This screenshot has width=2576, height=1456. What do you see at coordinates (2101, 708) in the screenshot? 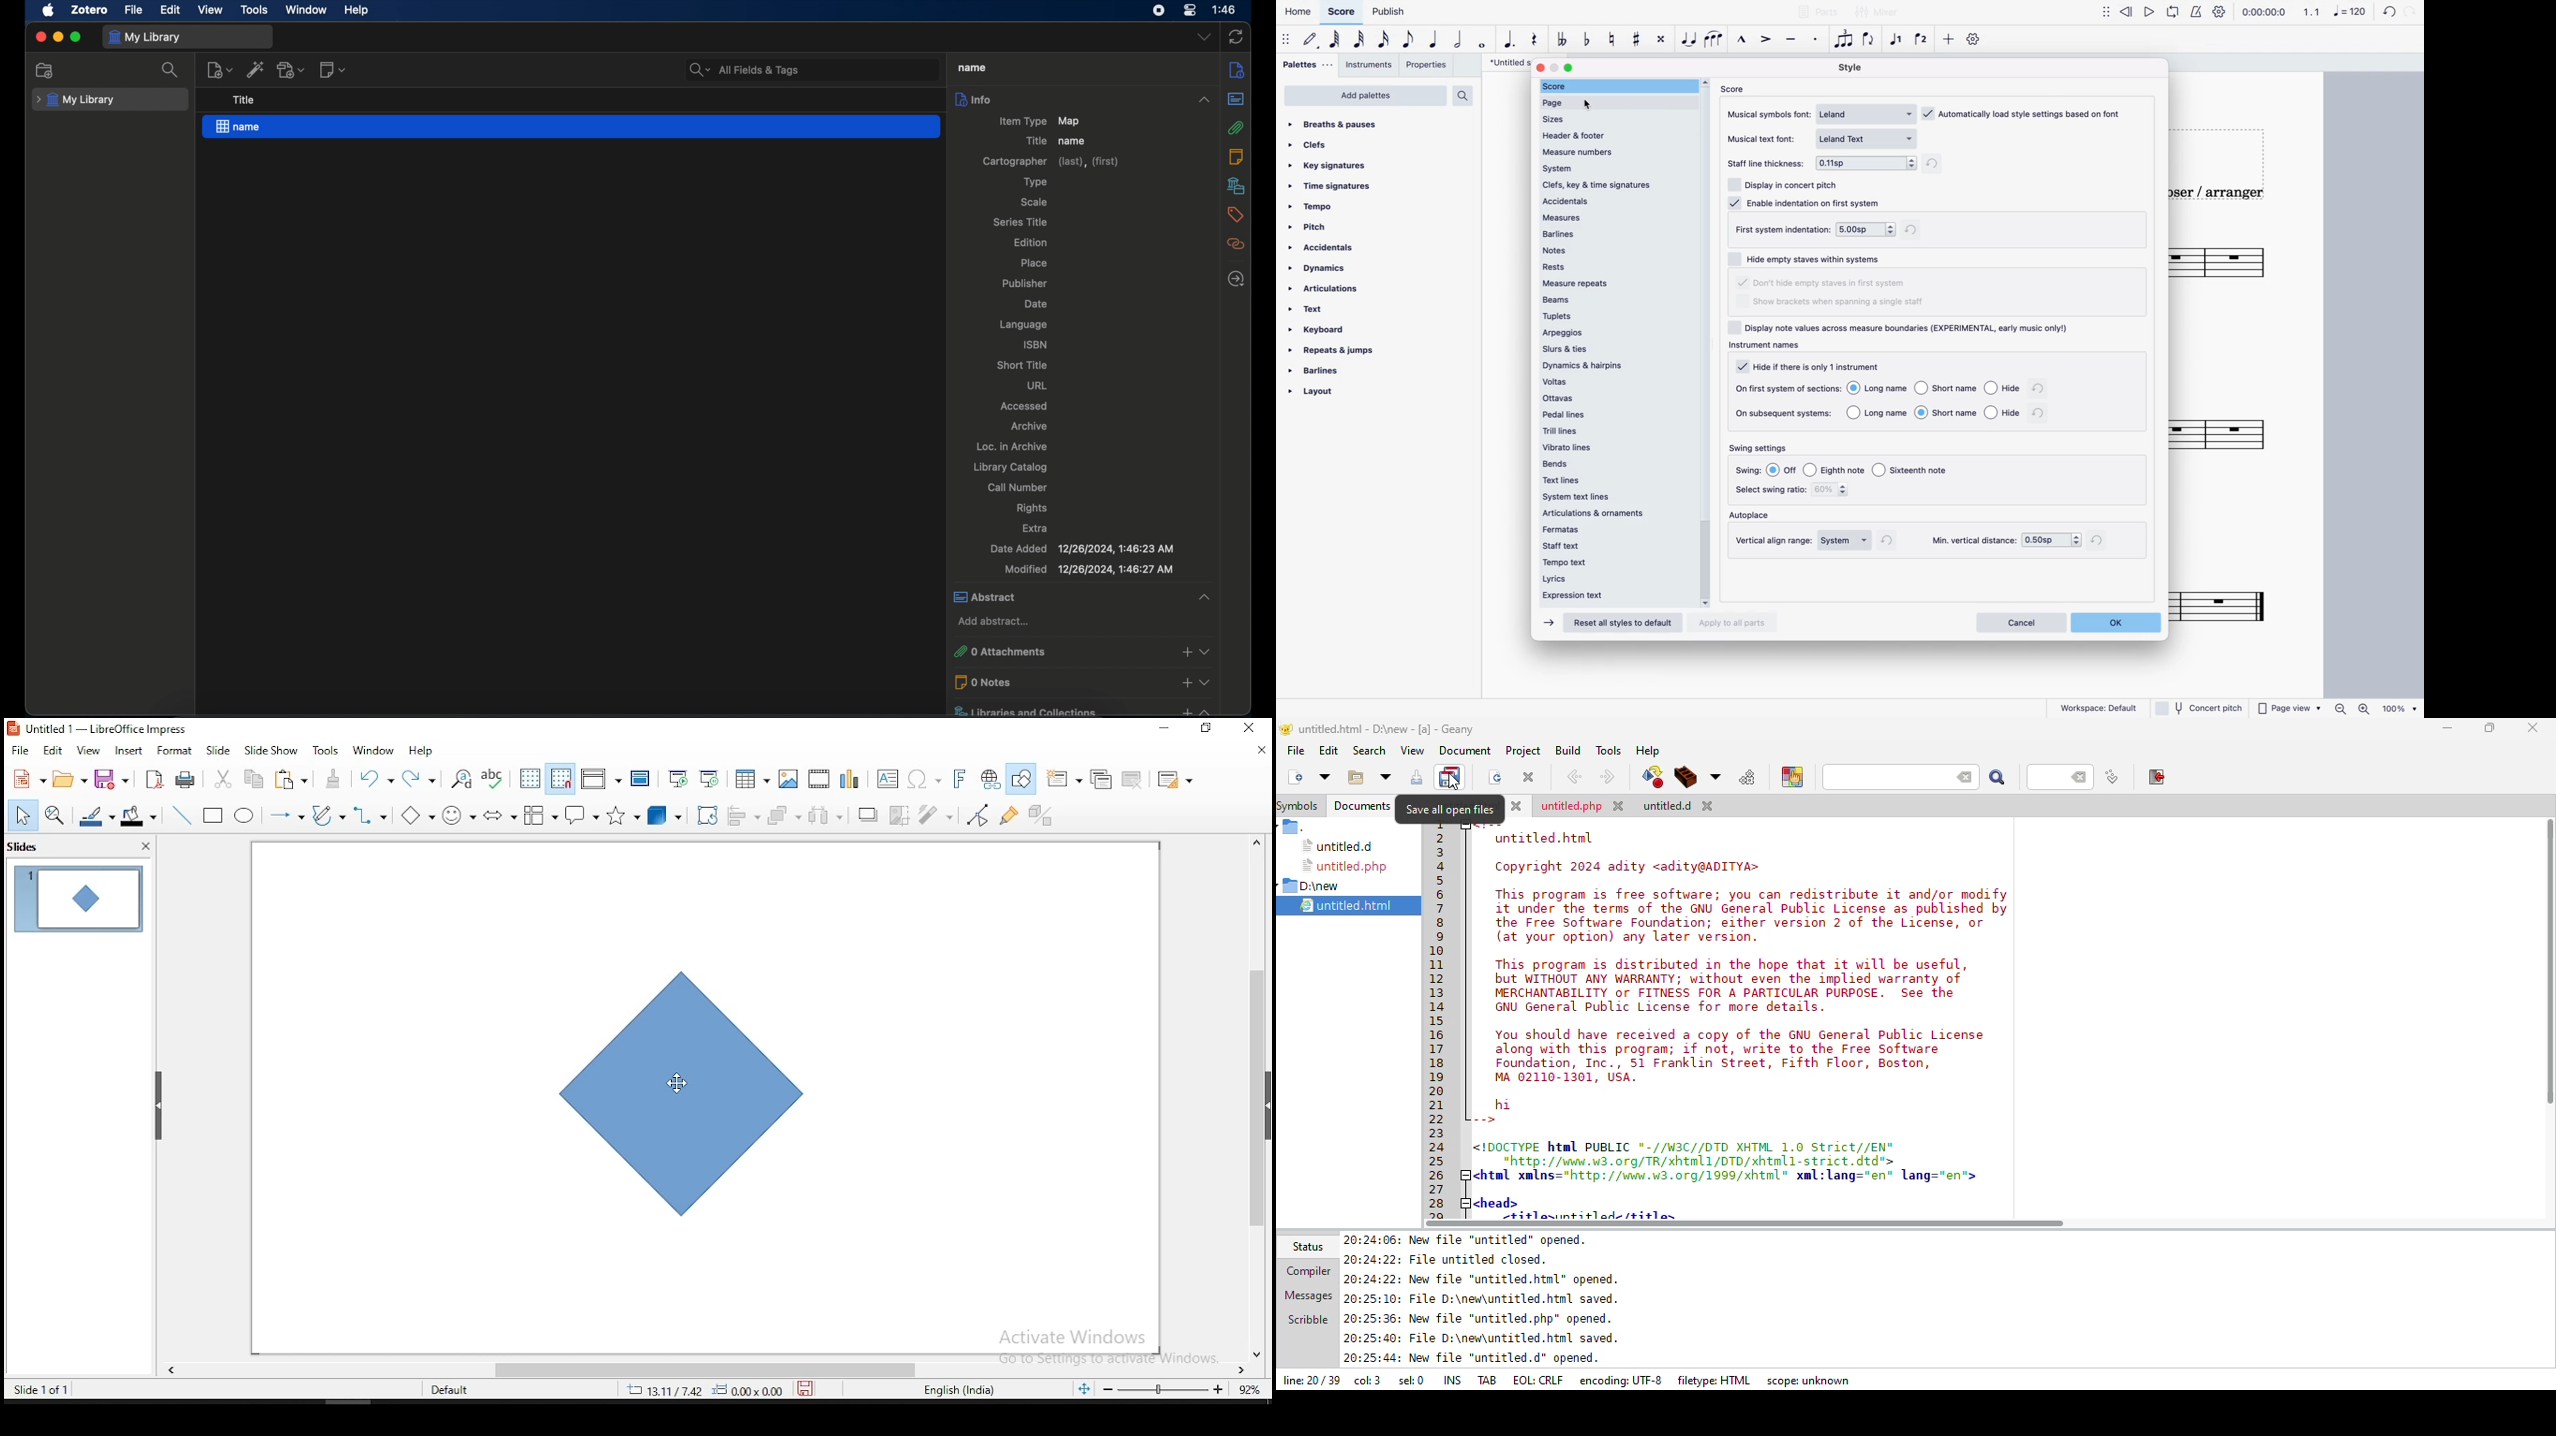
I see `workspace` at bounding box center [2101, 708].